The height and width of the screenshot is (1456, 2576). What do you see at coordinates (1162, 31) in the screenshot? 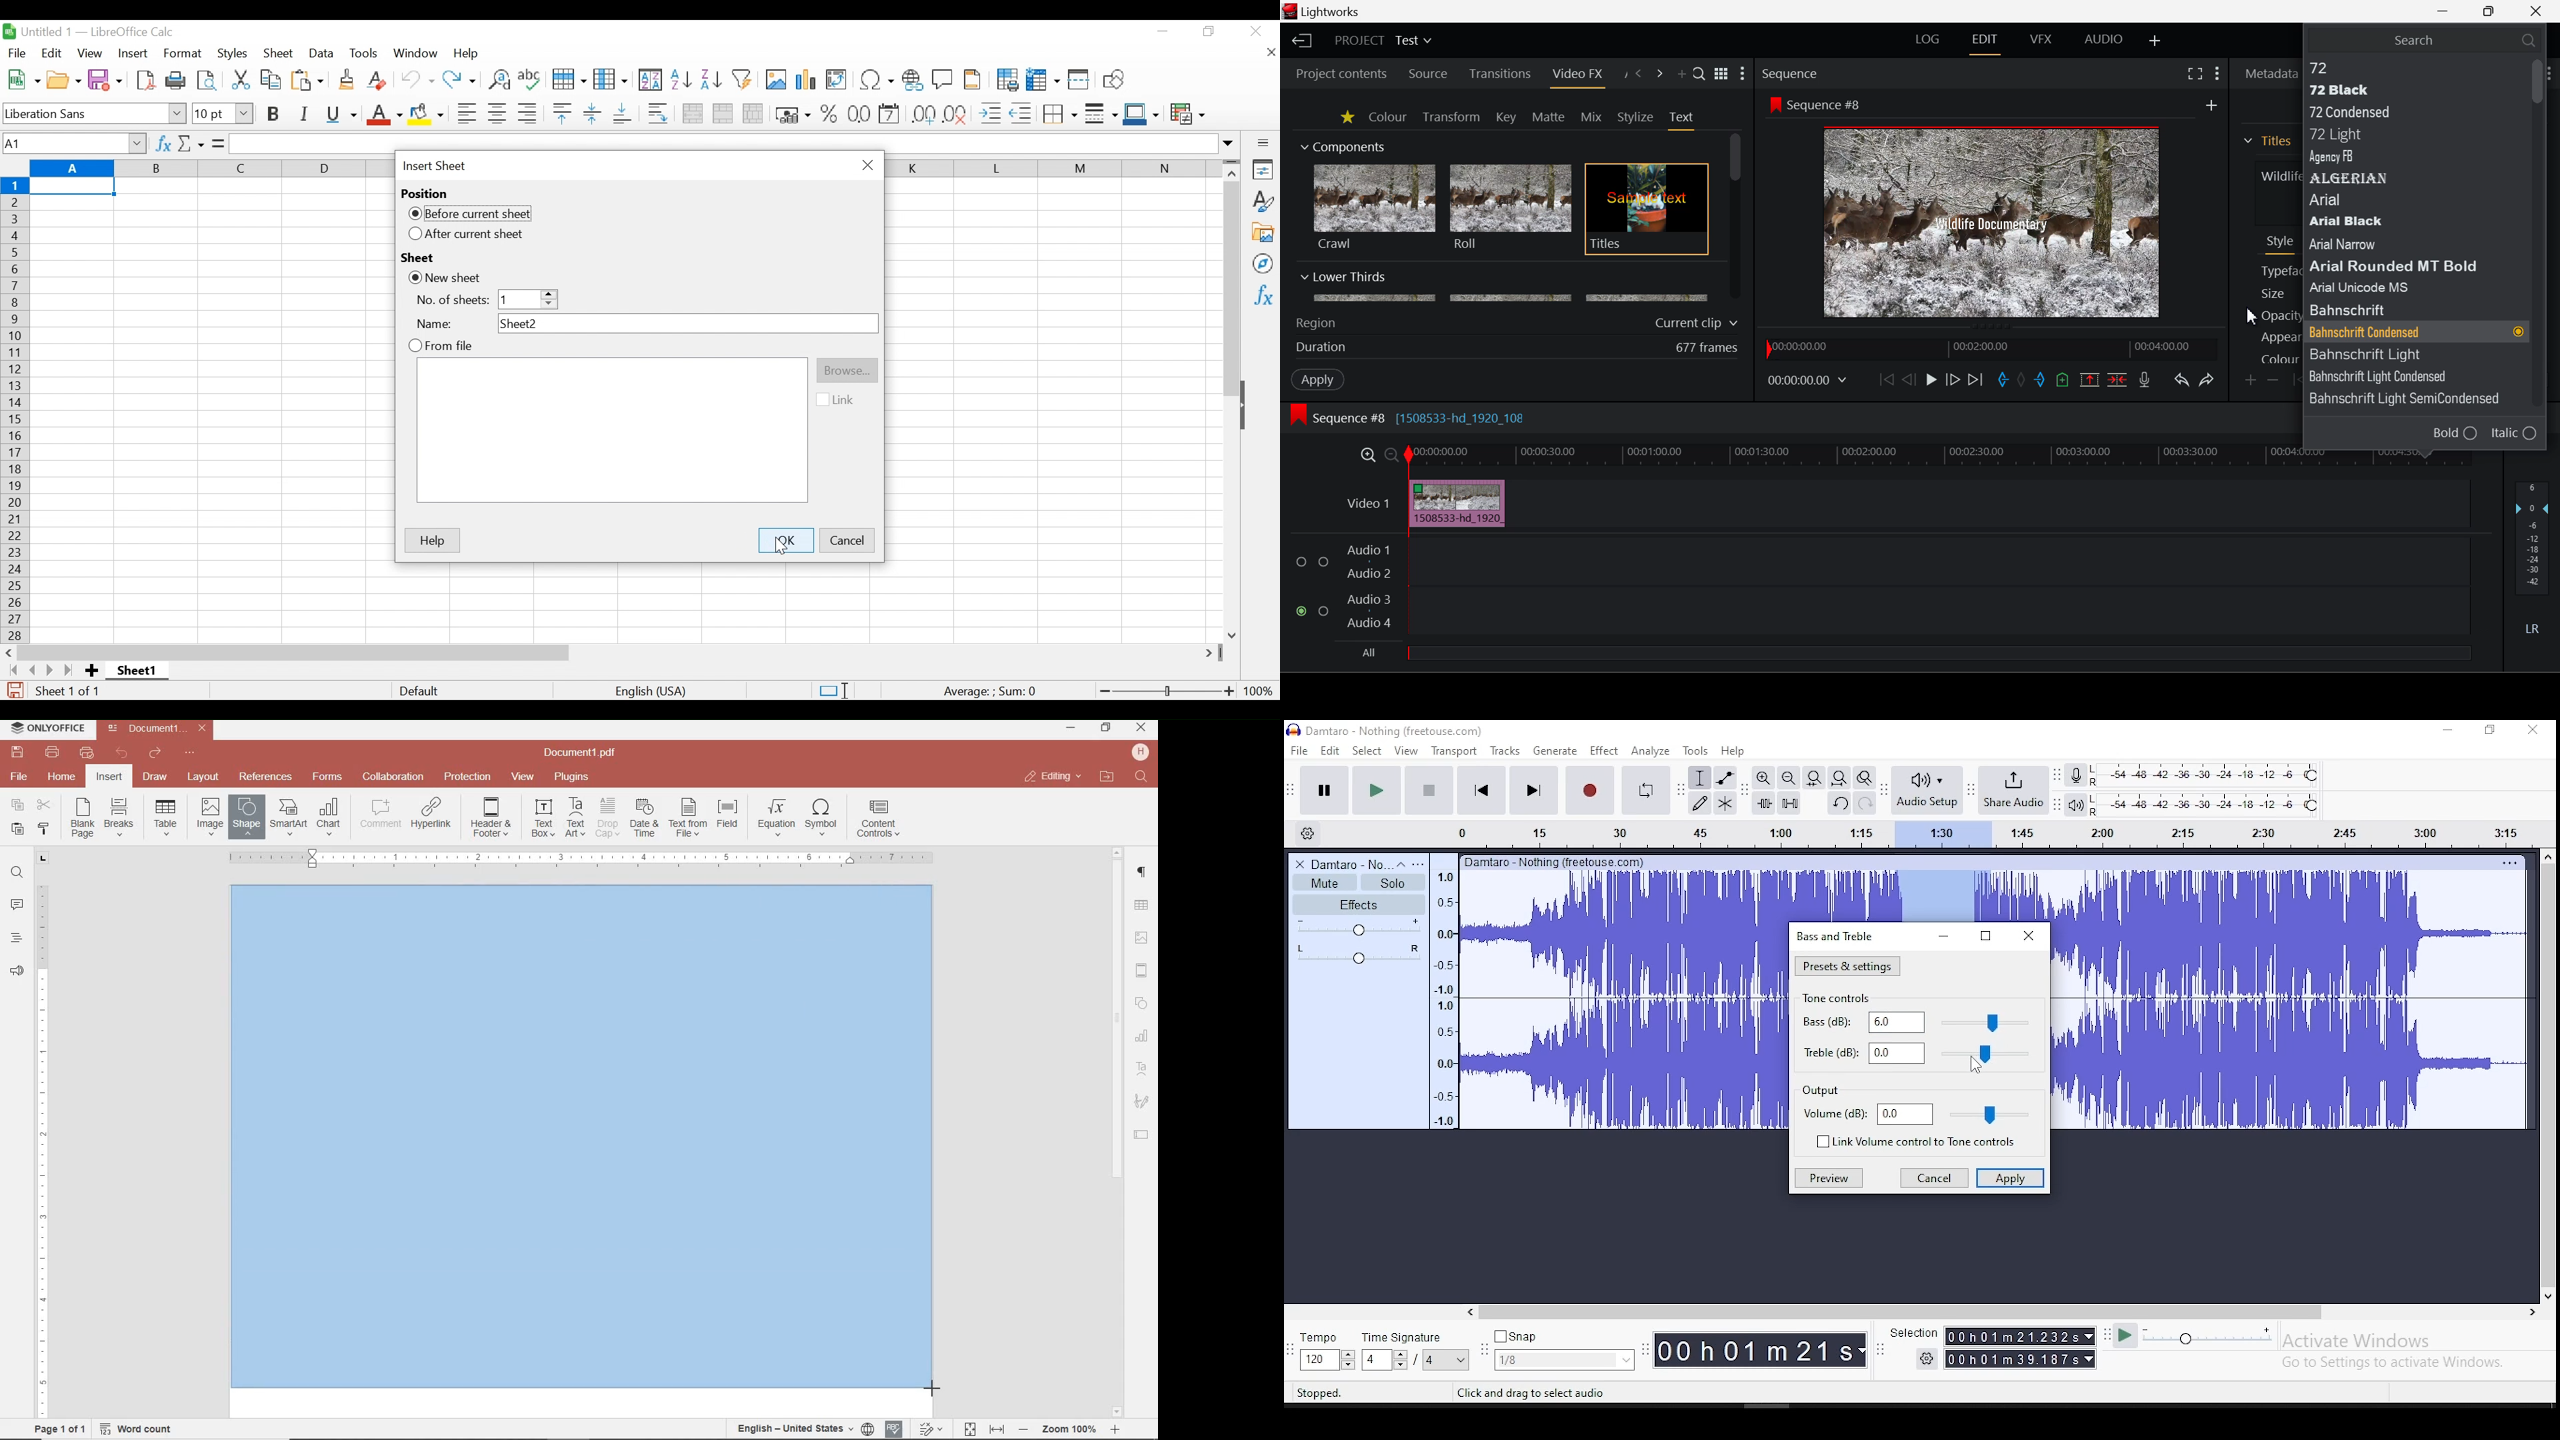
I see `minimize` at bounding box center [1162, 31].